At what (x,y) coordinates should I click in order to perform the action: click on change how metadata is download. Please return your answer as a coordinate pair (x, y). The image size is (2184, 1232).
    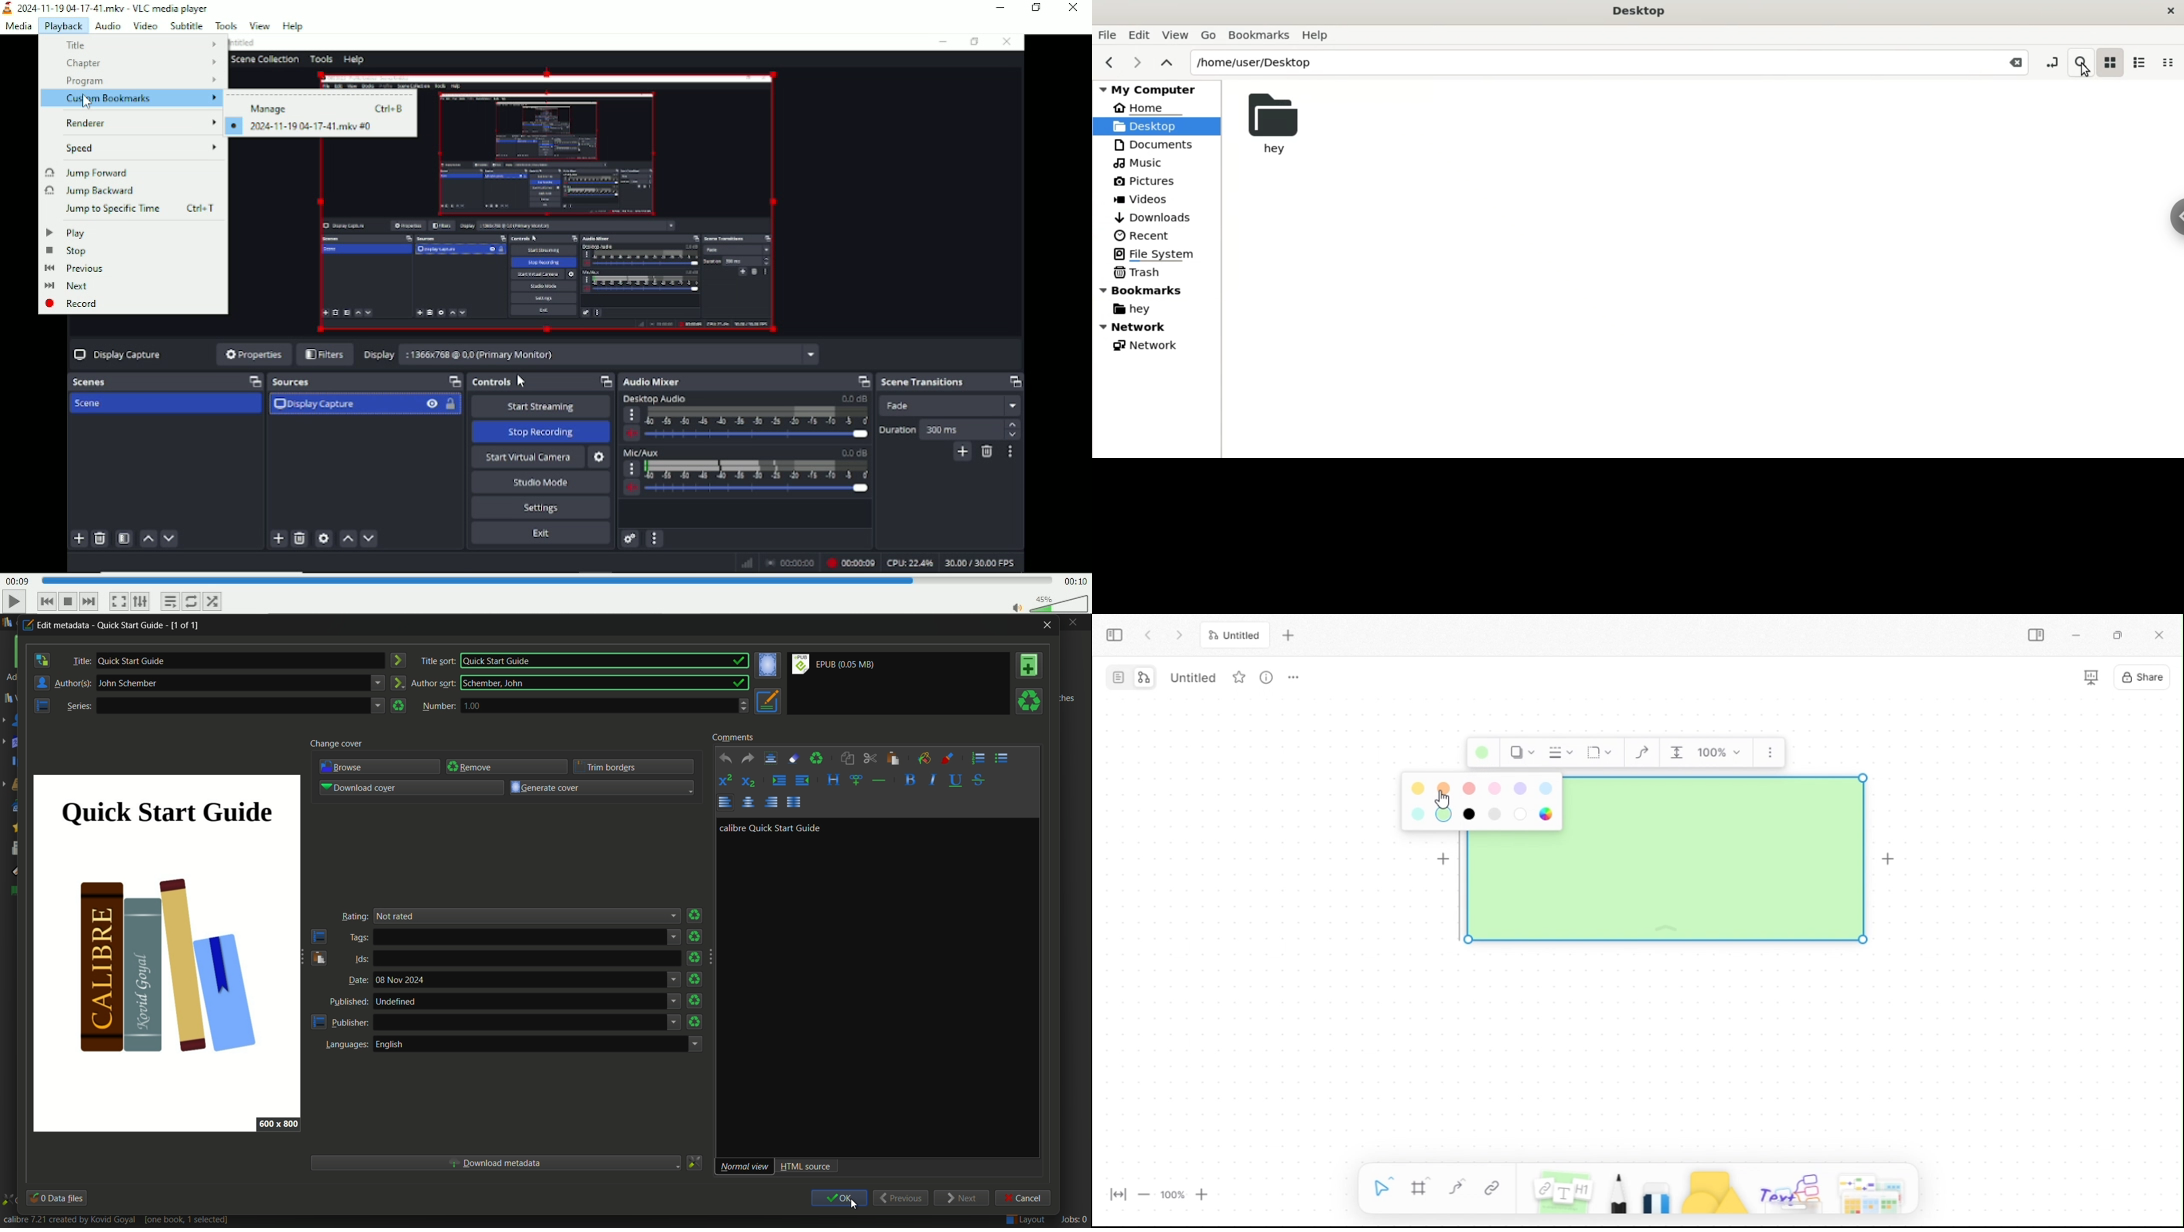
    Looking at the image, I should click on (694, 1163).